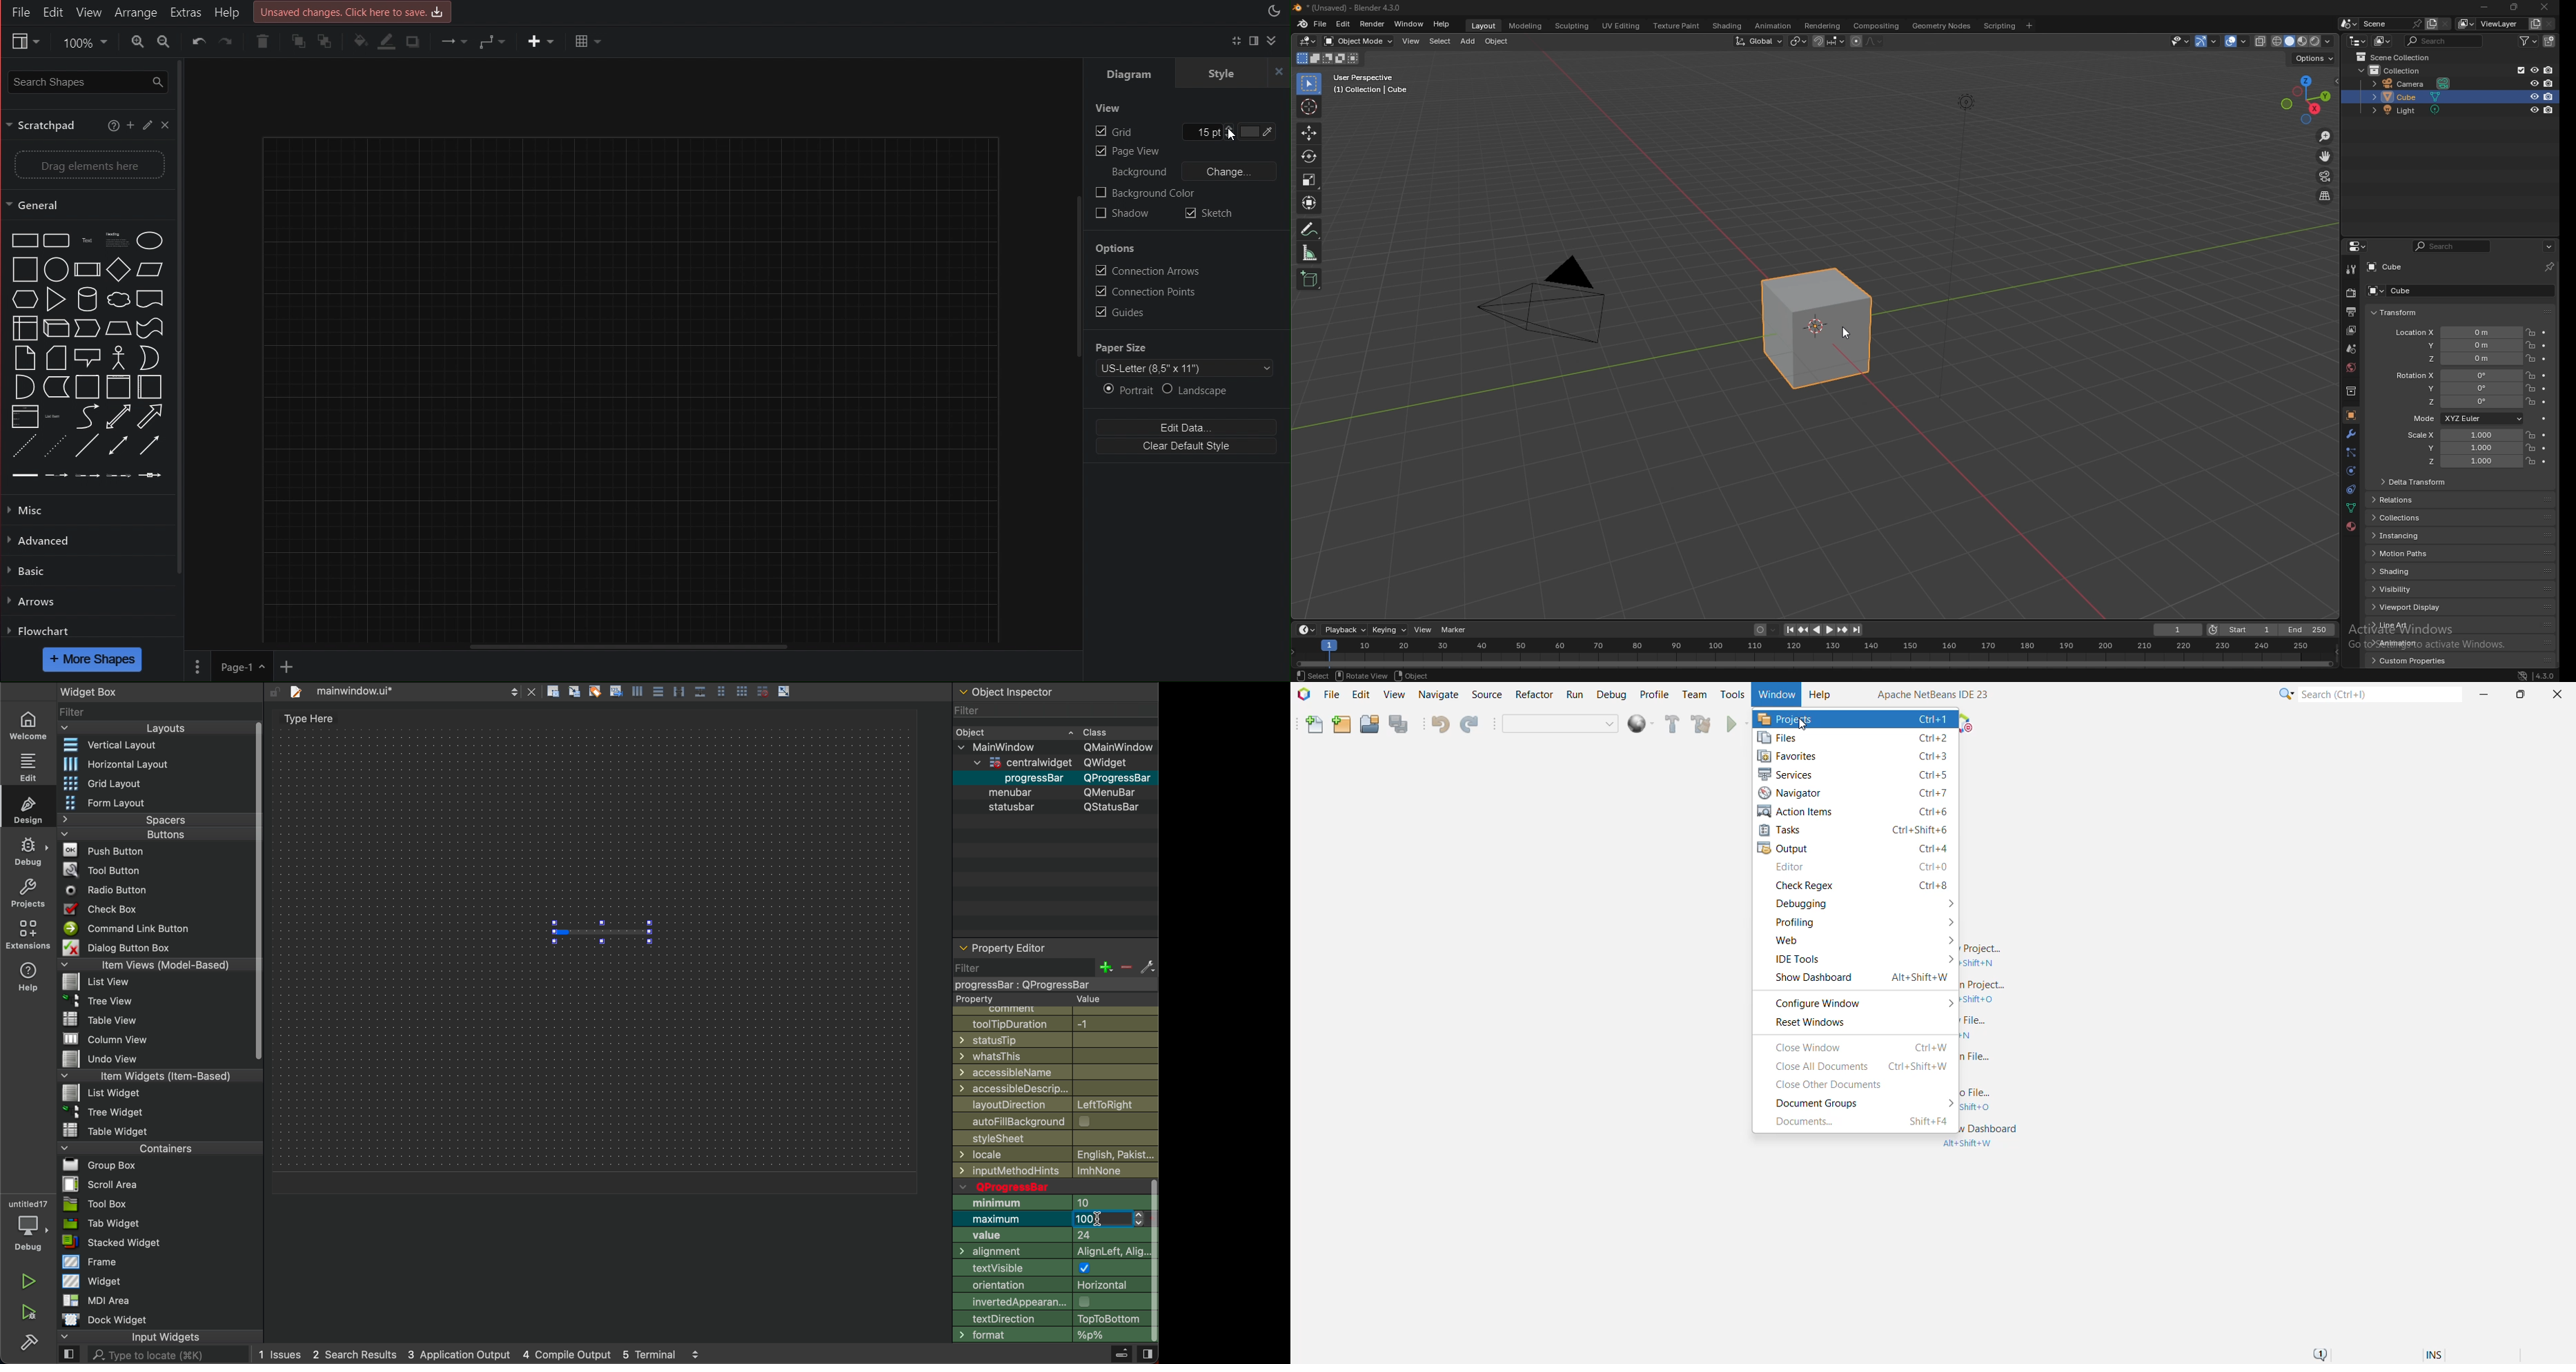  I want to click on sculpting, so click(1572, 26).